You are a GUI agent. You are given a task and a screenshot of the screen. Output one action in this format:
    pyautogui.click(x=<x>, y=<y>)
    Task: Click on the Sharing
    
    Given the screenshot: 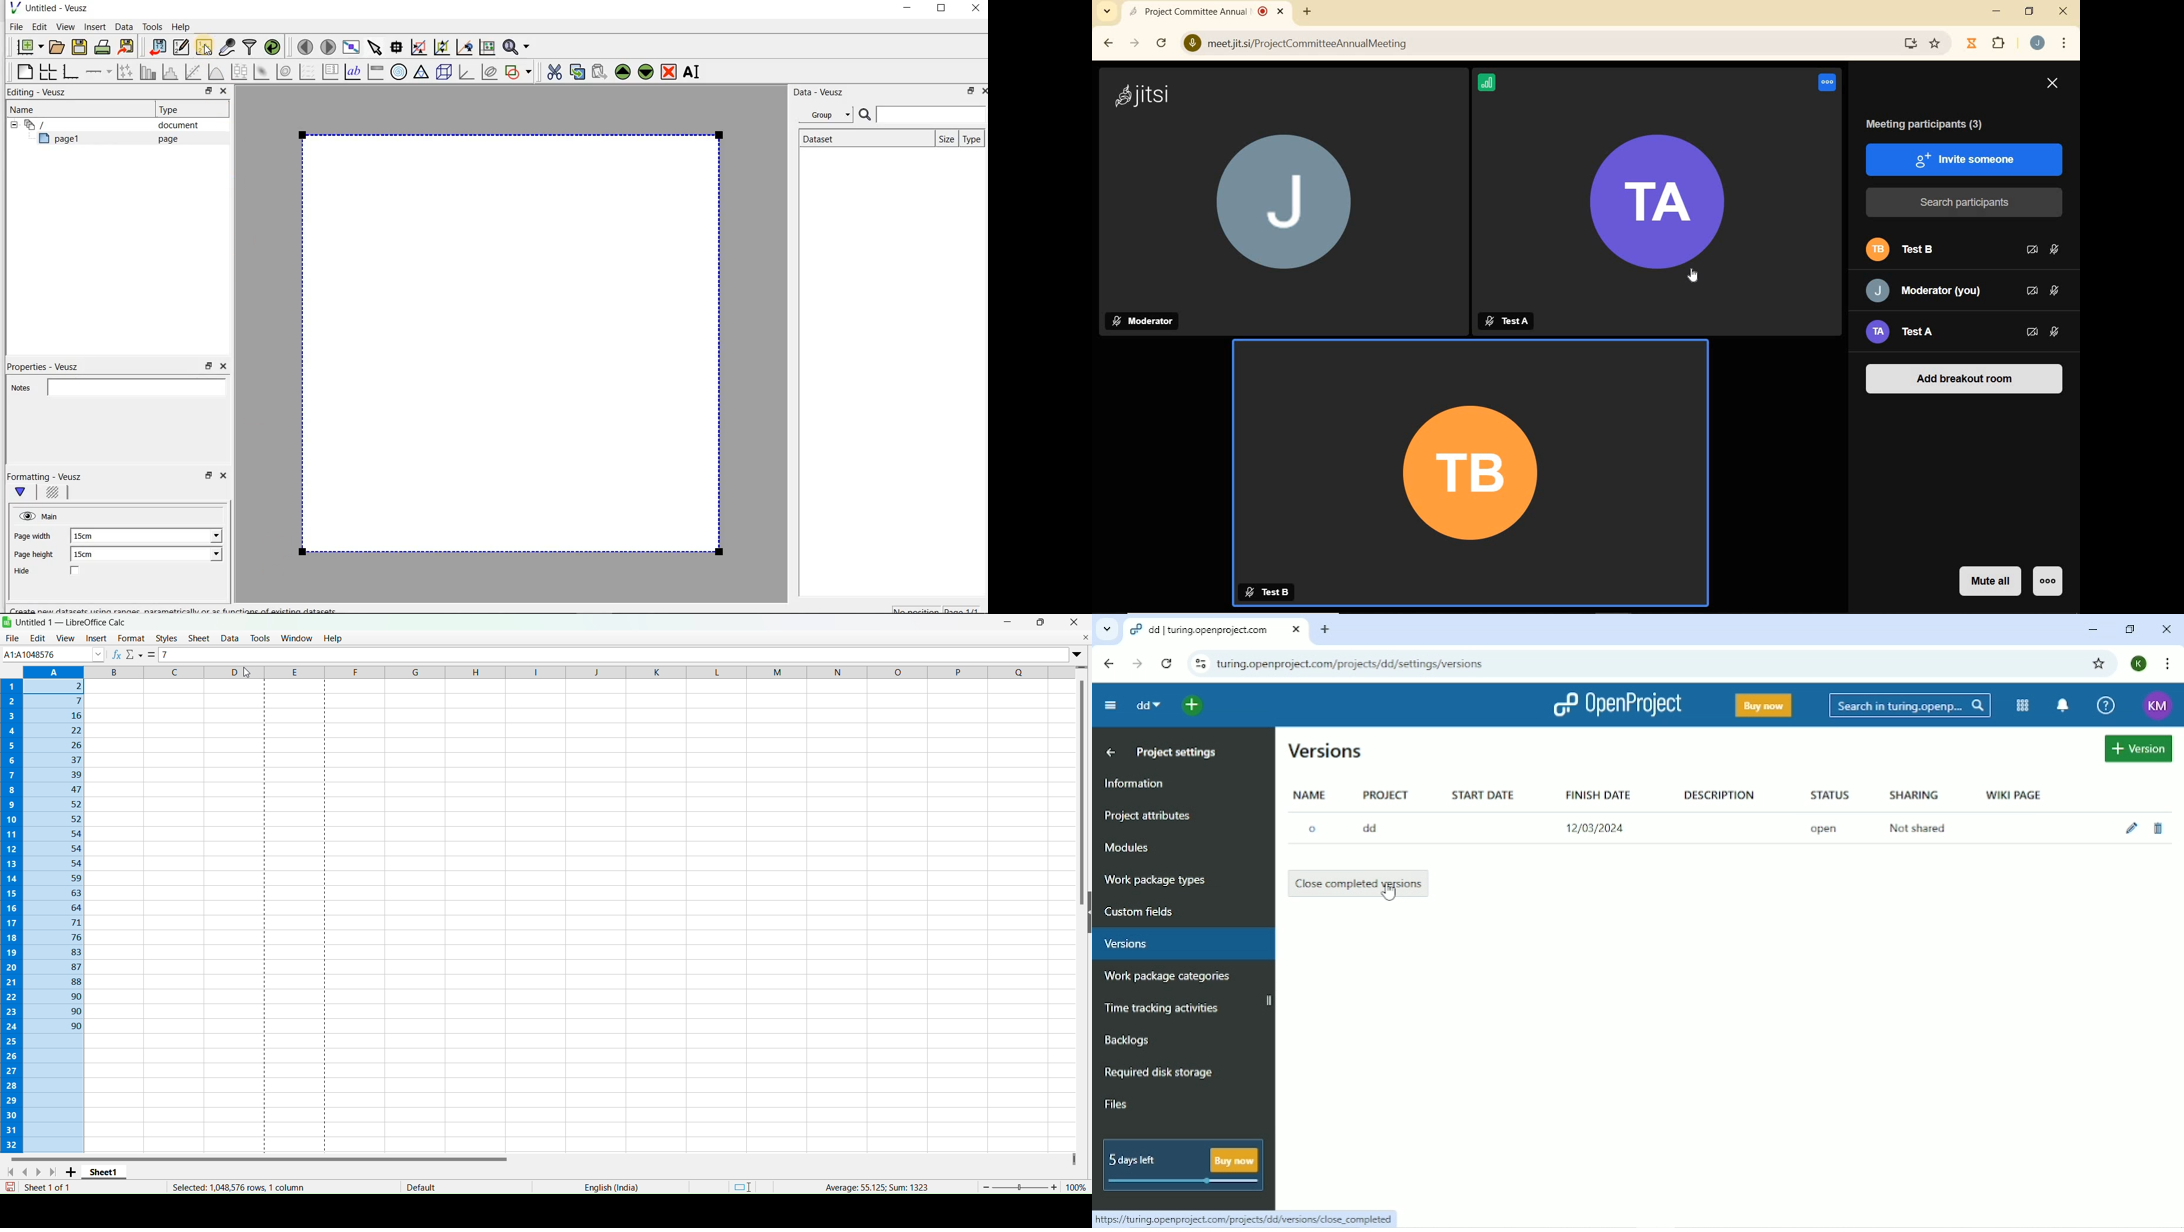 What is the action you would take?
    pyautogui.click(x=1913, y=795)
    